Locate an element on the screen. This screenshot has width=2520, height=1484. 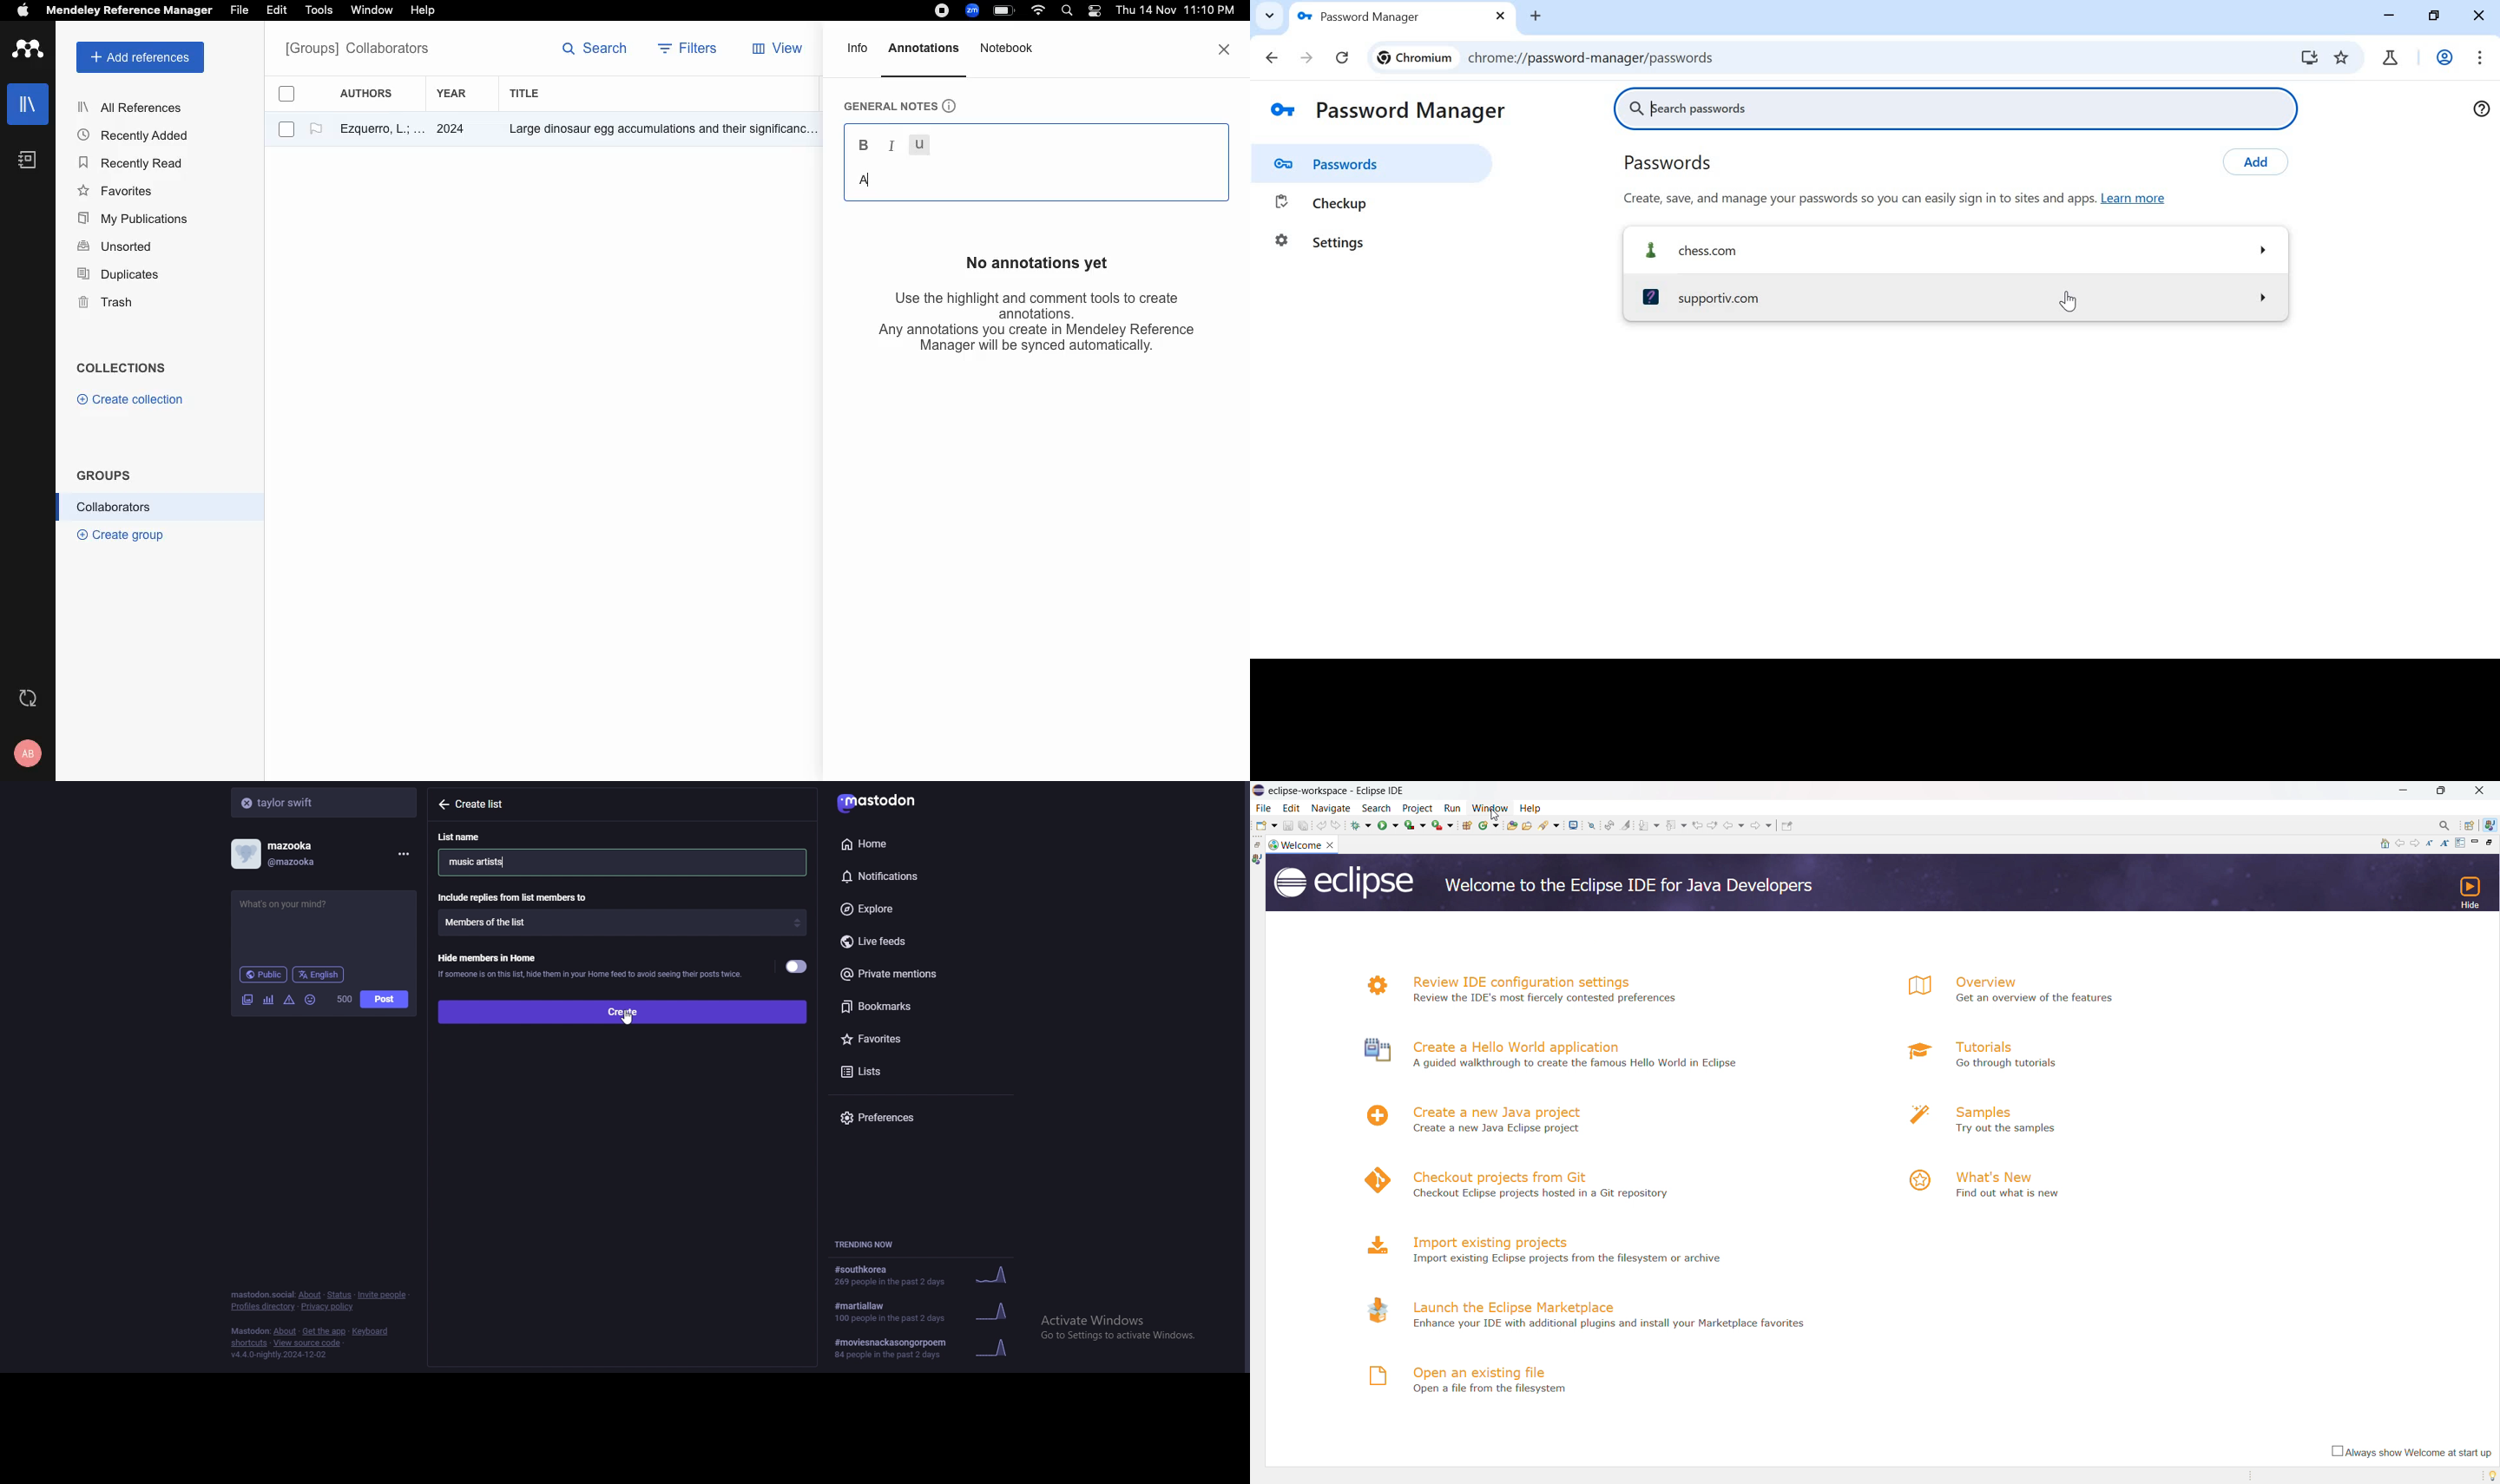
toggle is located at coordinates (798, 967).